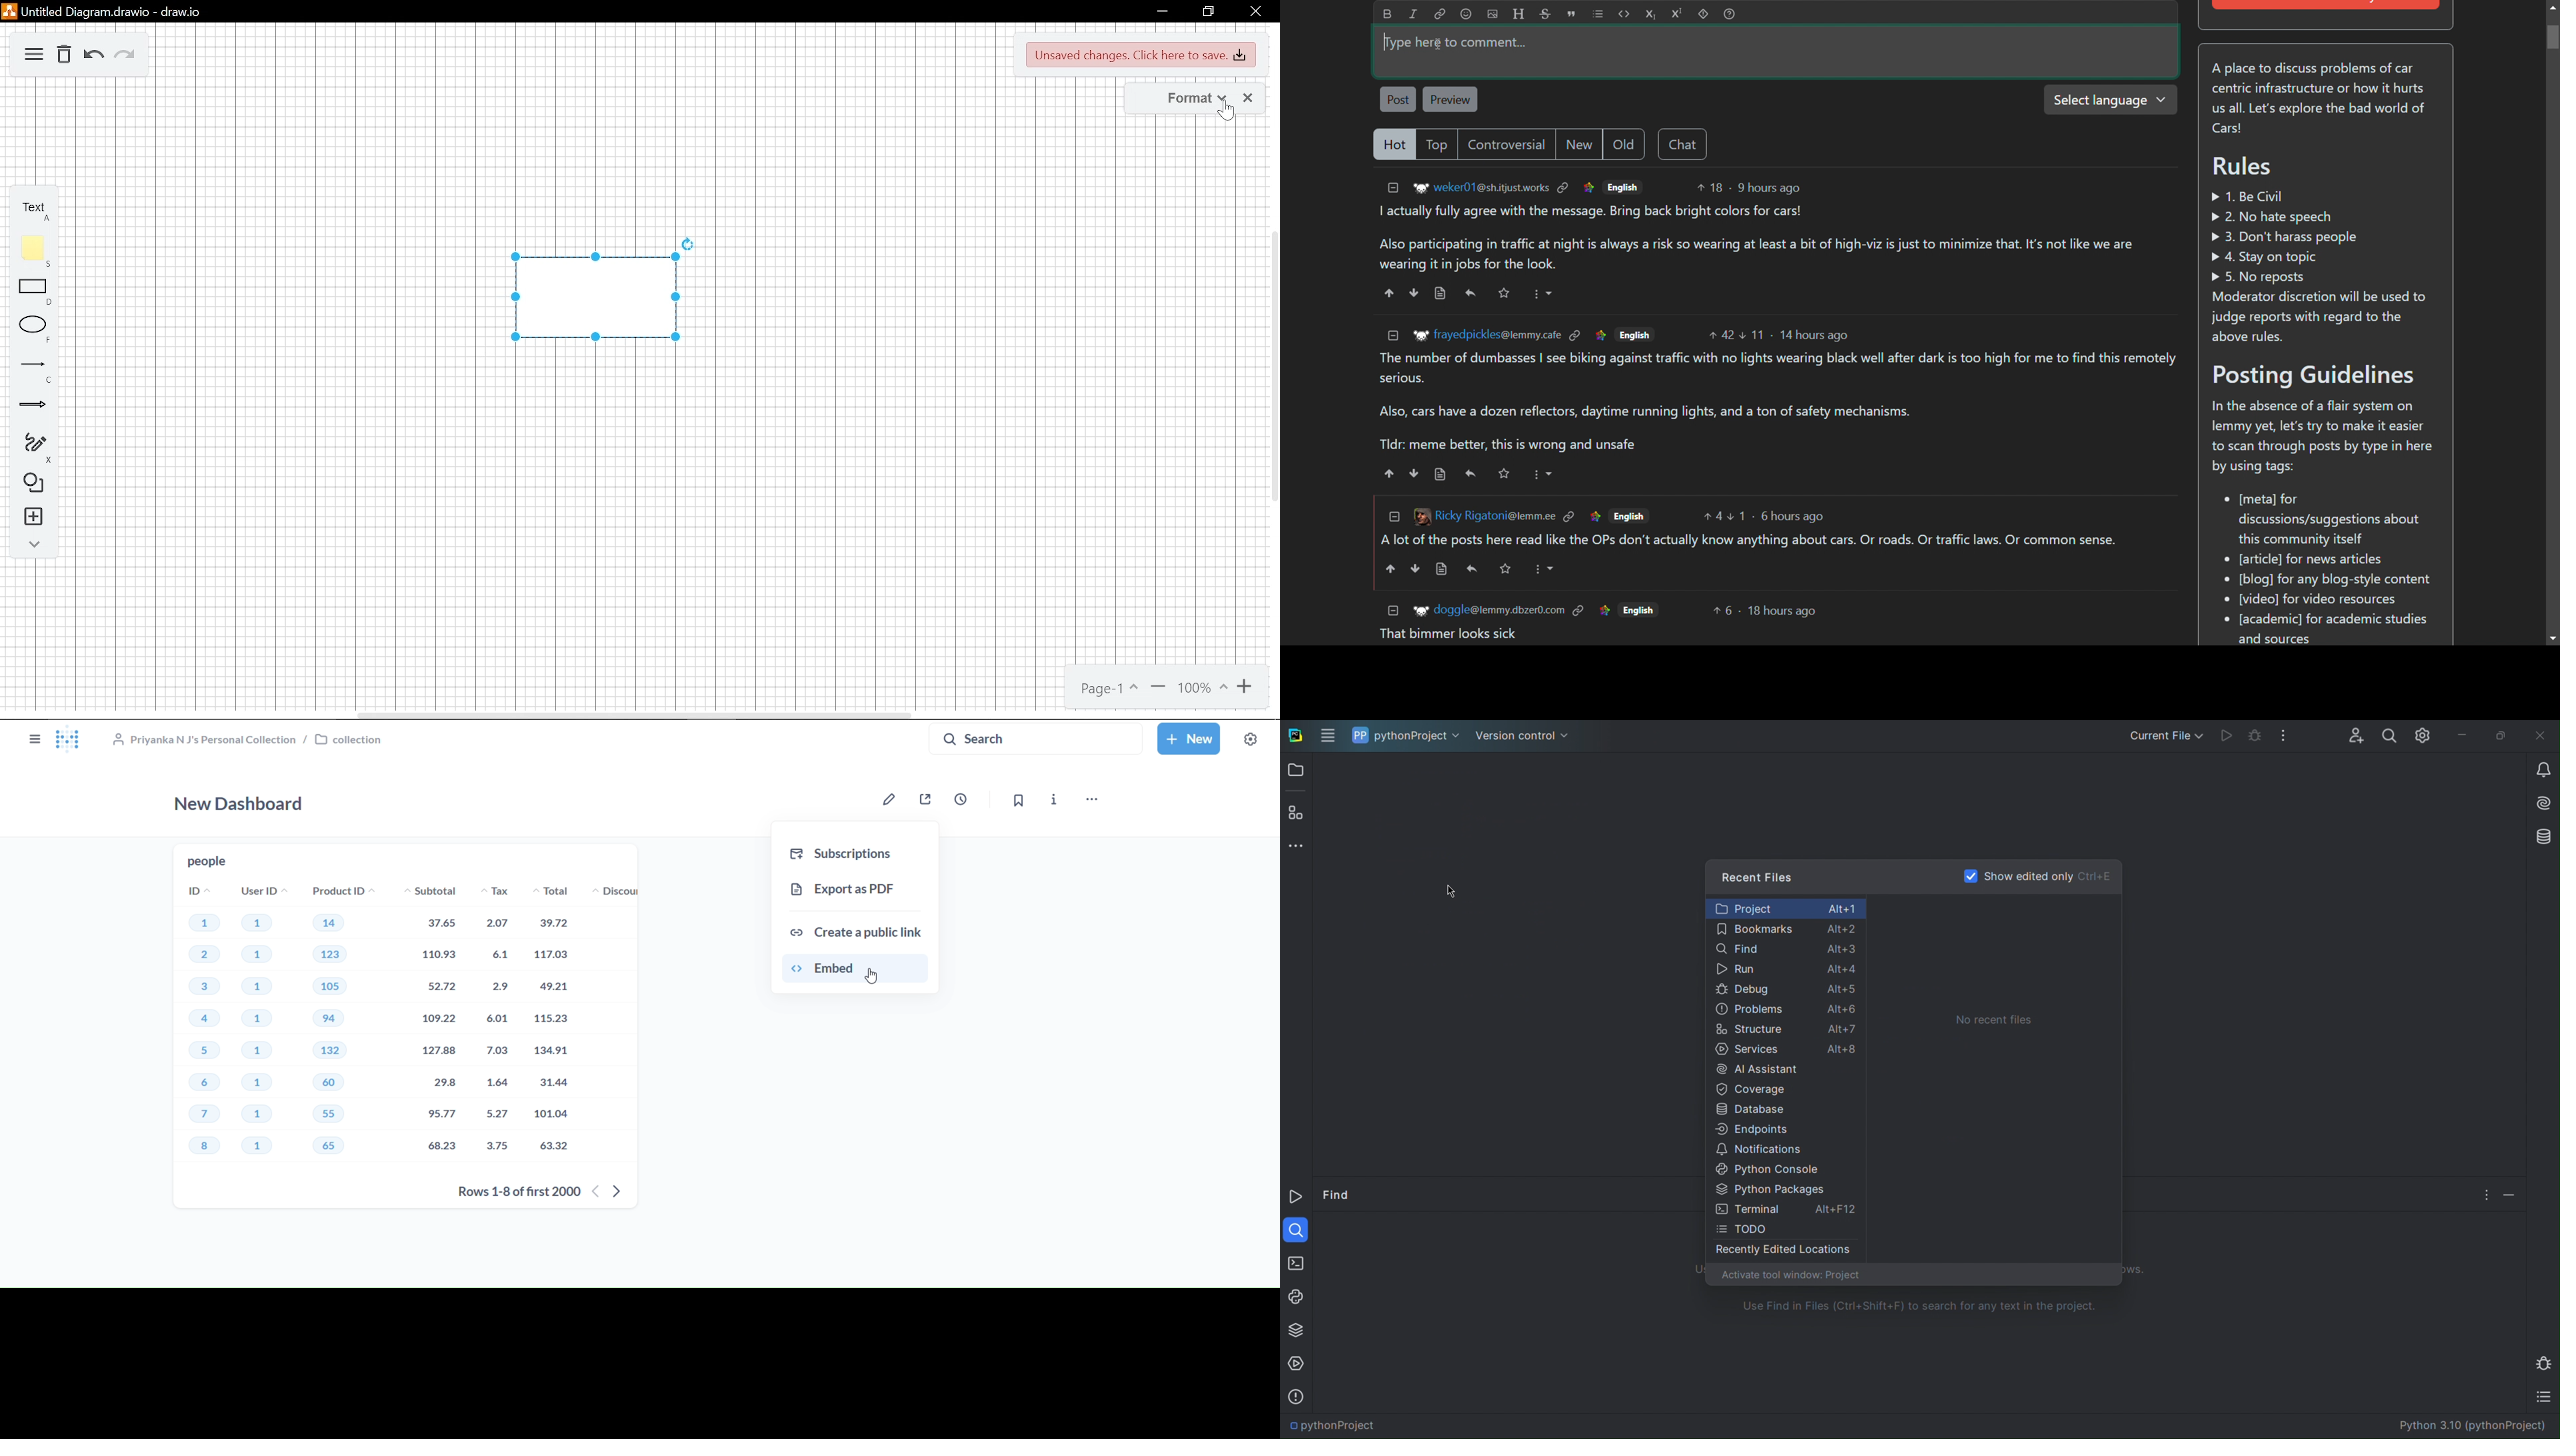  Describe the element at coordinates (34, 444) in the screenshot. I see `draw` at that location.